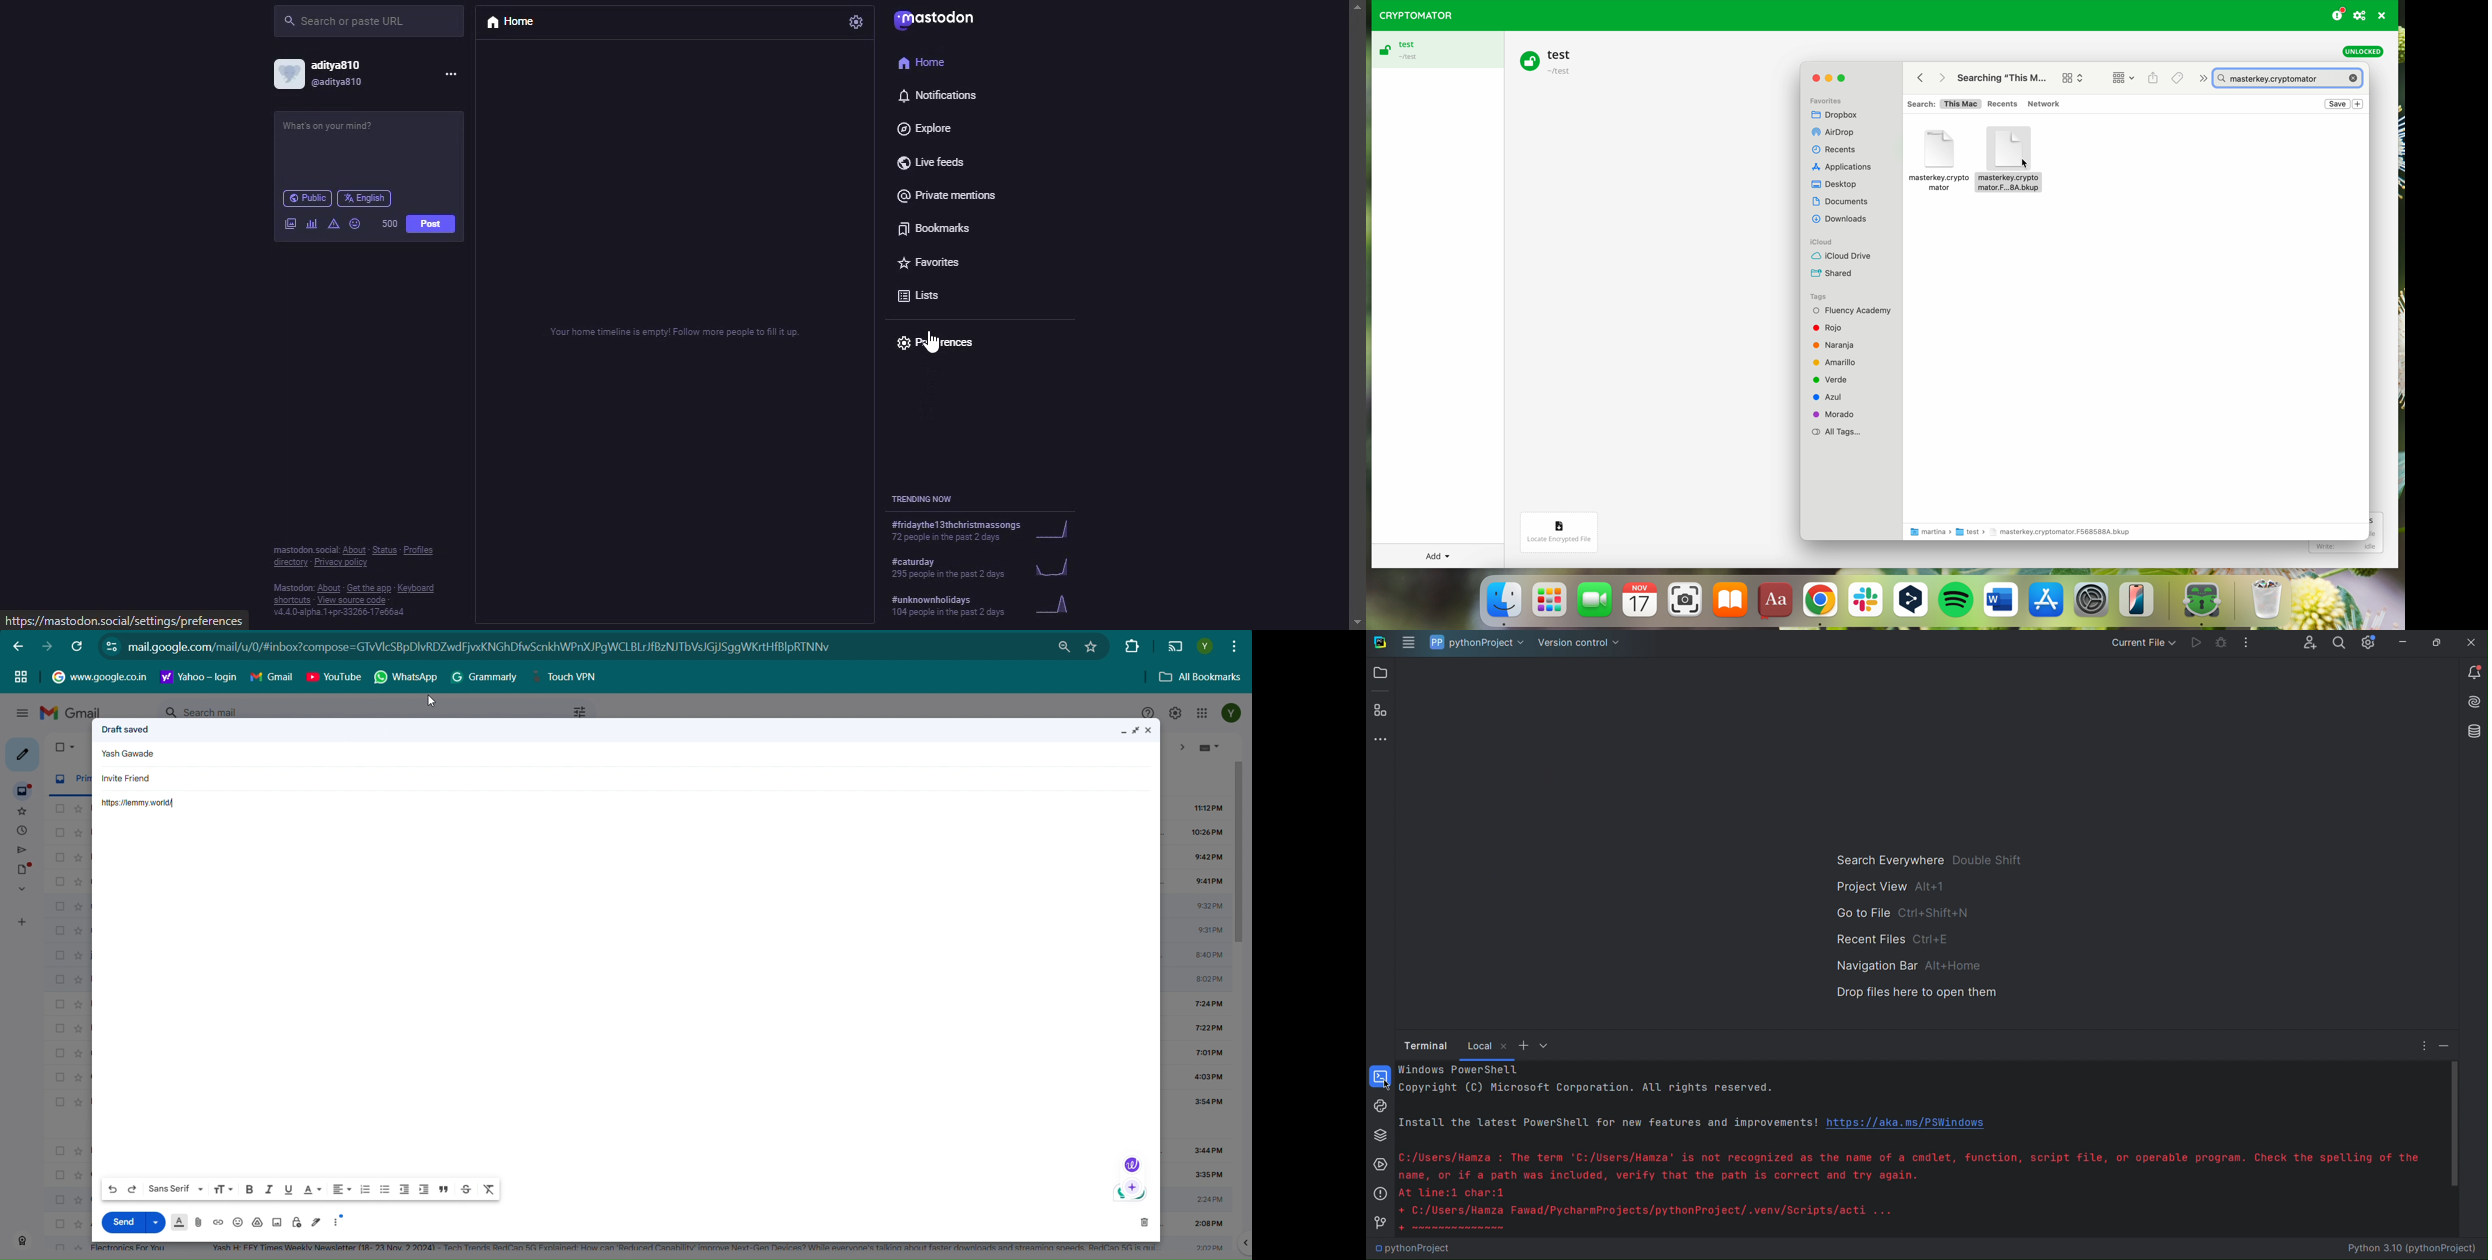  I want to click on Italic, so click(268, 1188).